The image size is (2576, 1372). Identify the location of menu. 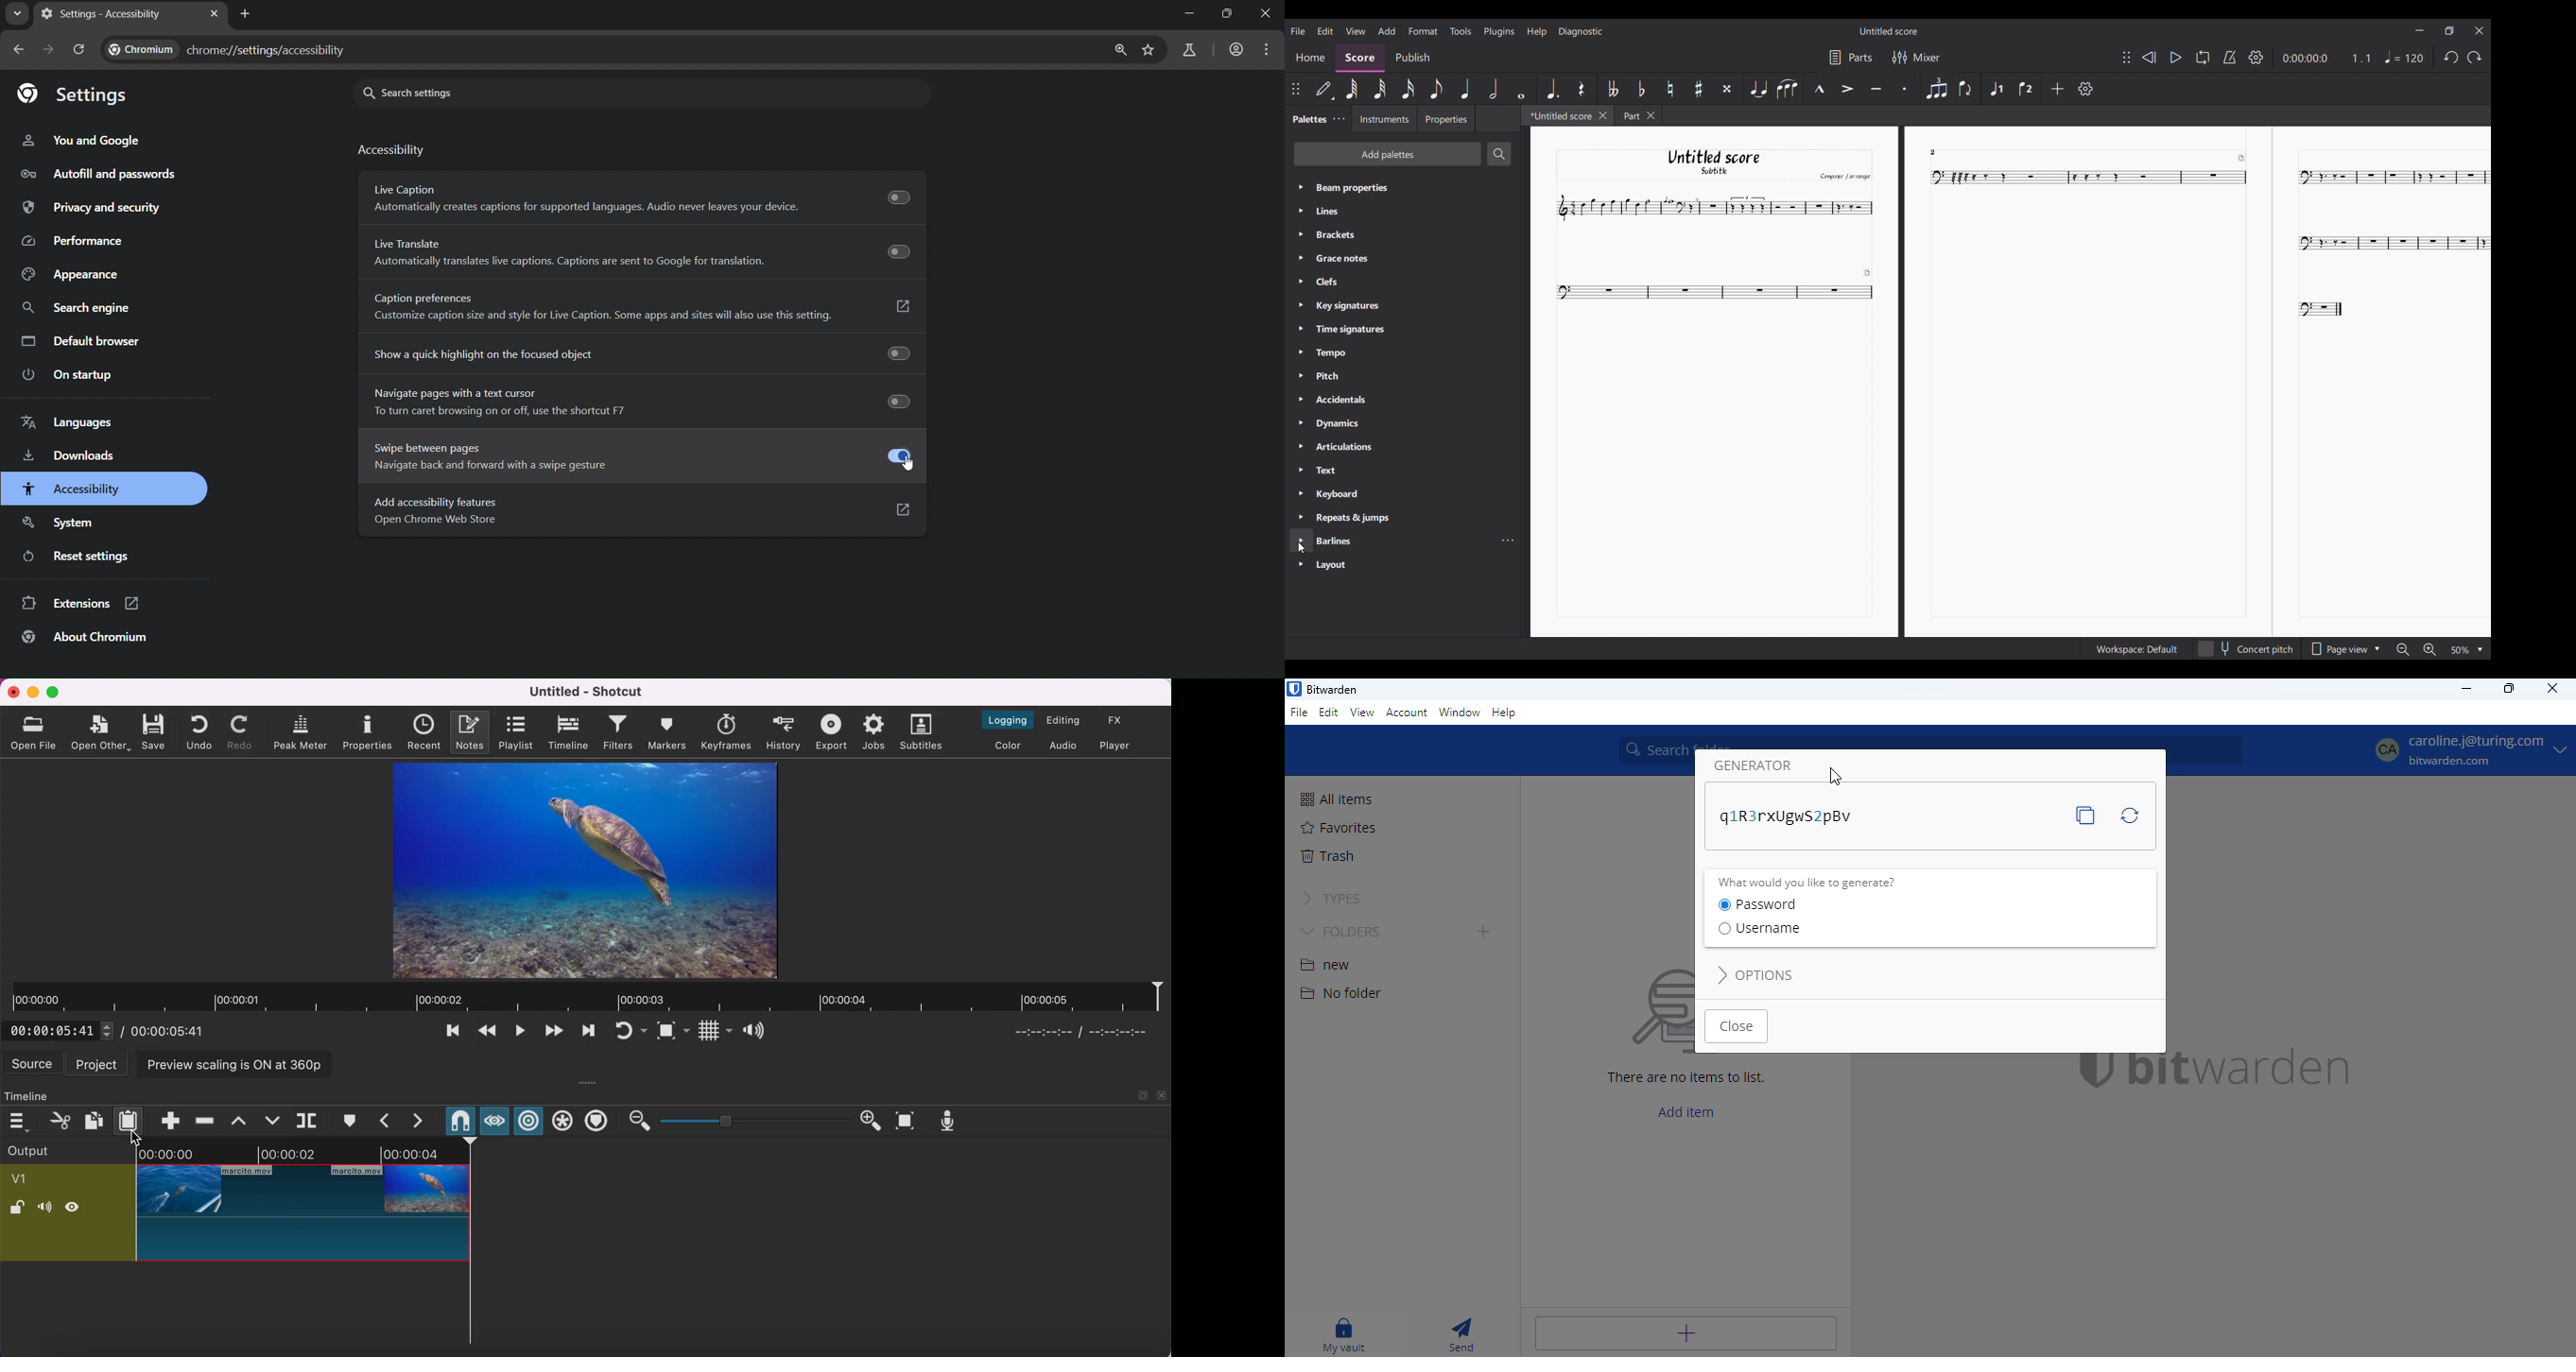
(1268, 51).